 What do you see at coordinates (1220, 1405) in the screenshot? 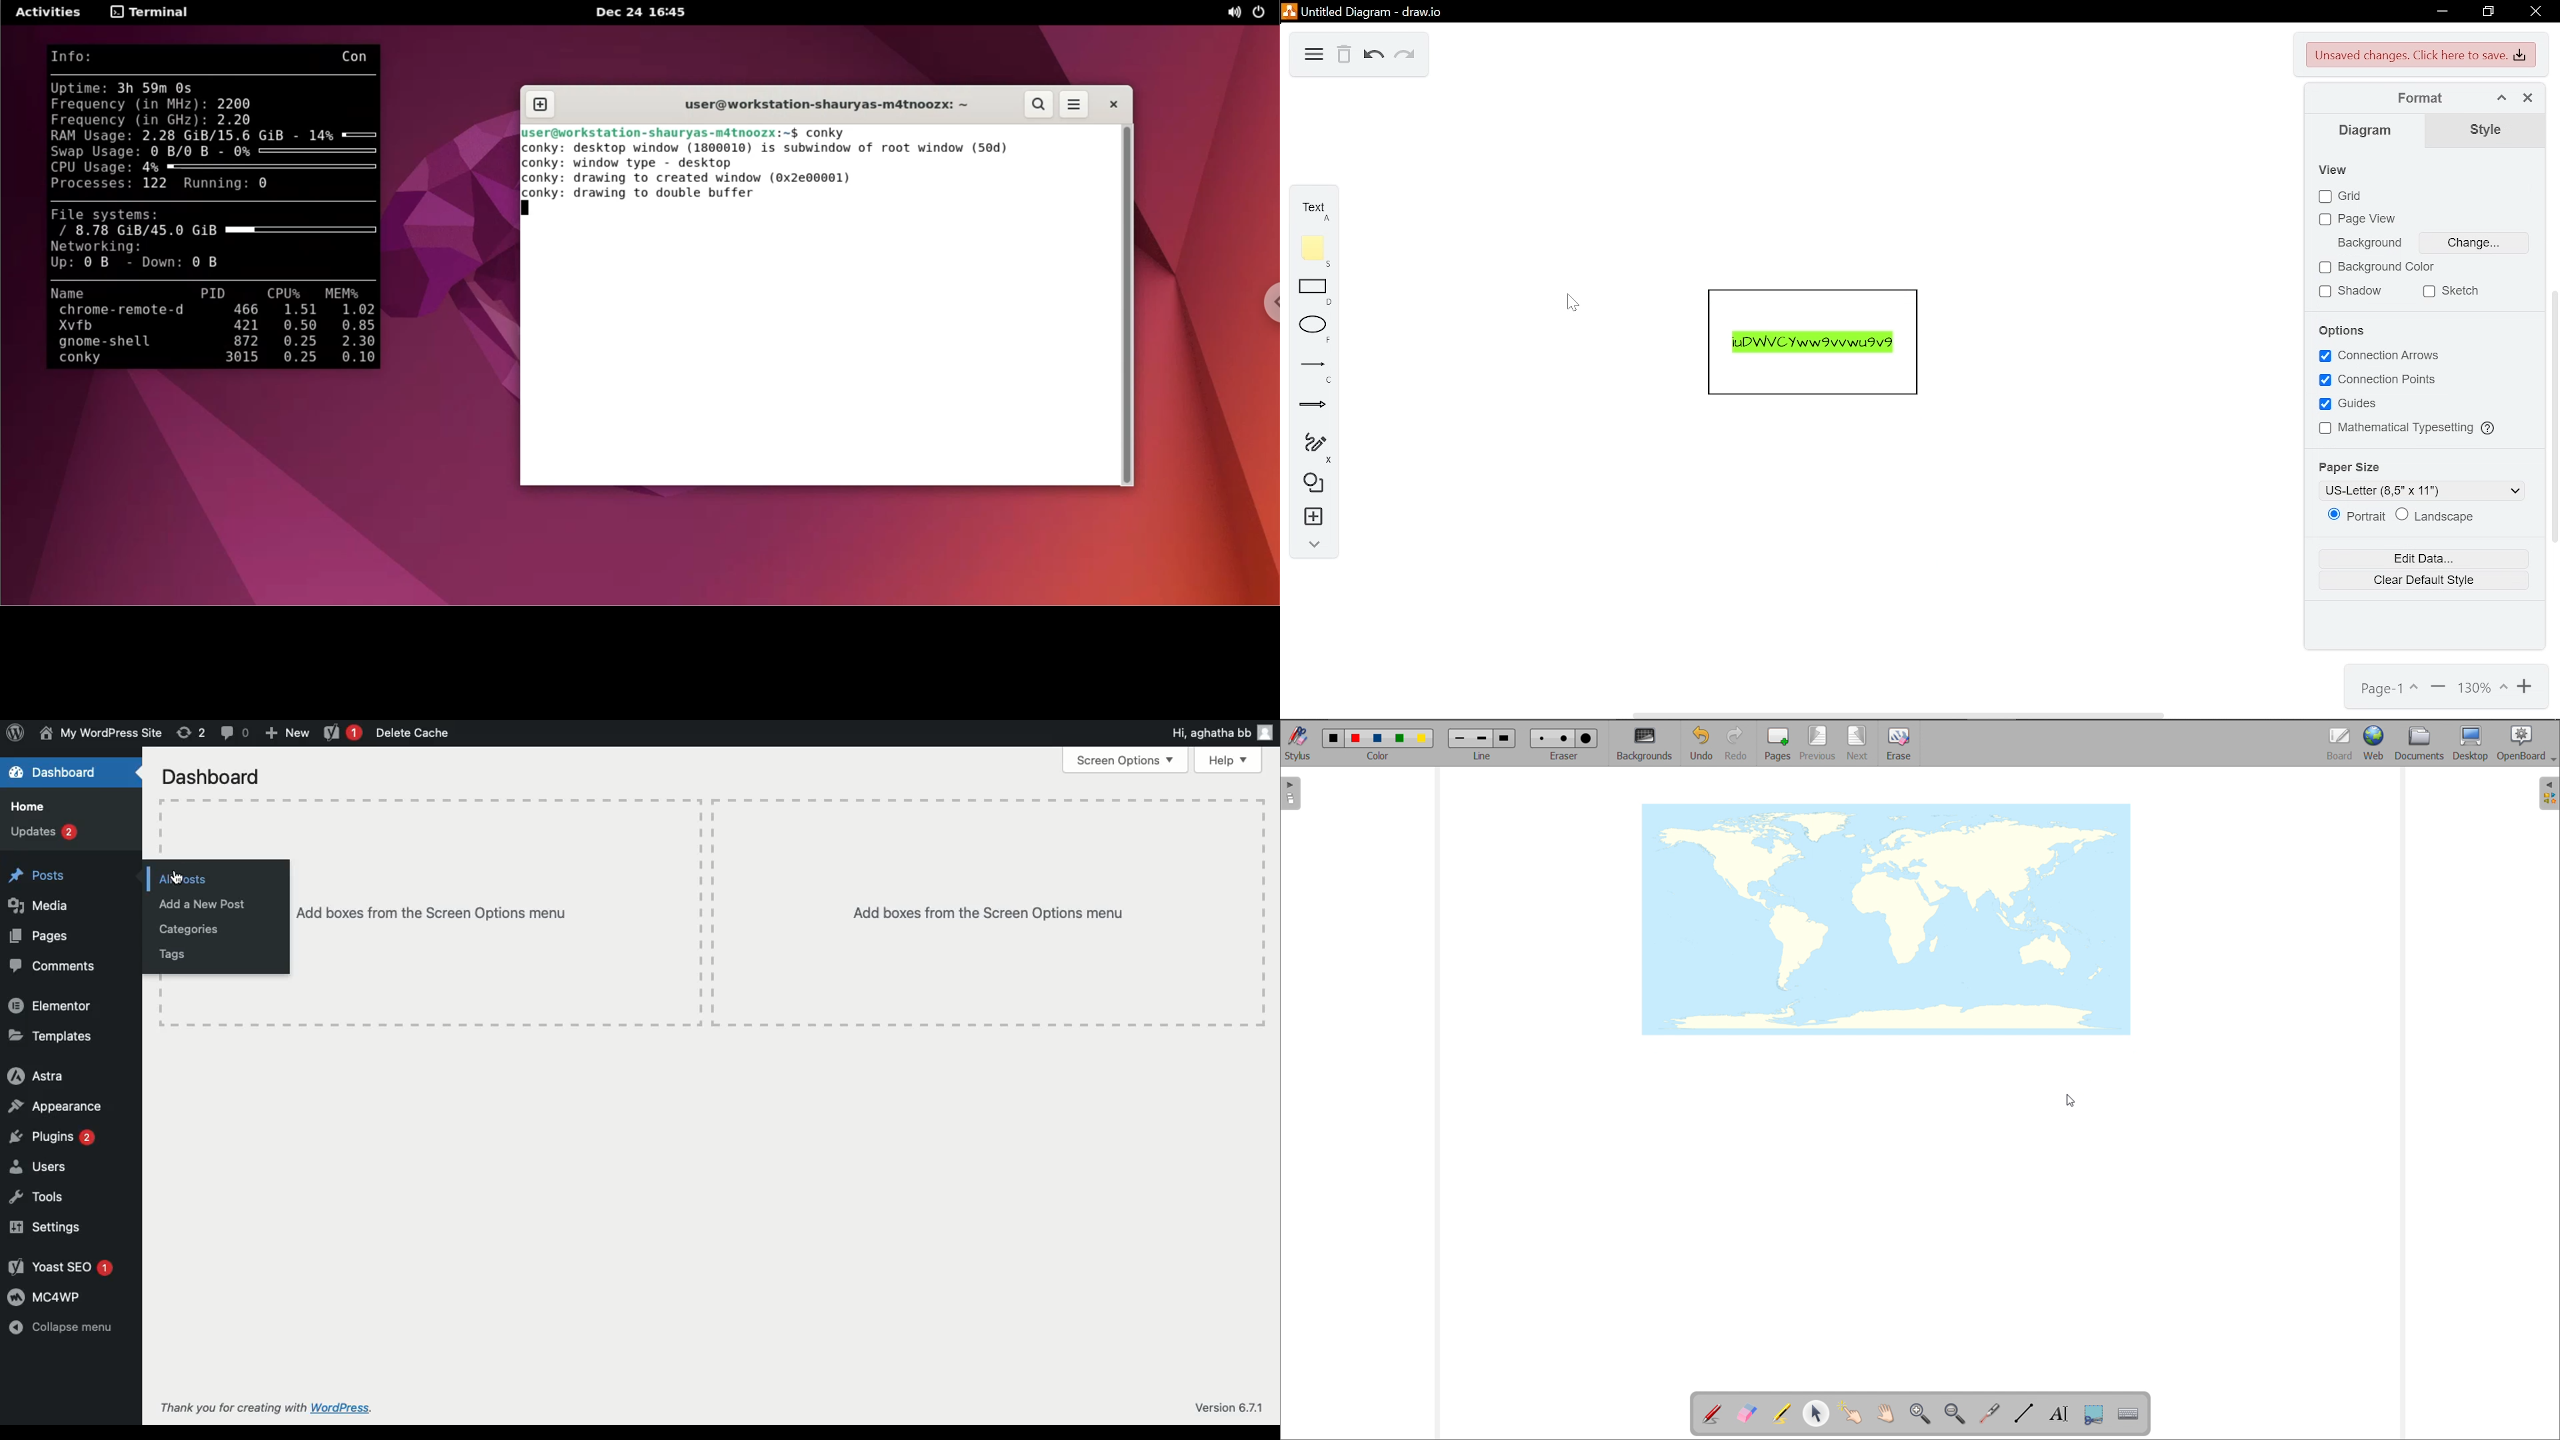
I see `Version 6.71` at bounding box center [1220, 1405].